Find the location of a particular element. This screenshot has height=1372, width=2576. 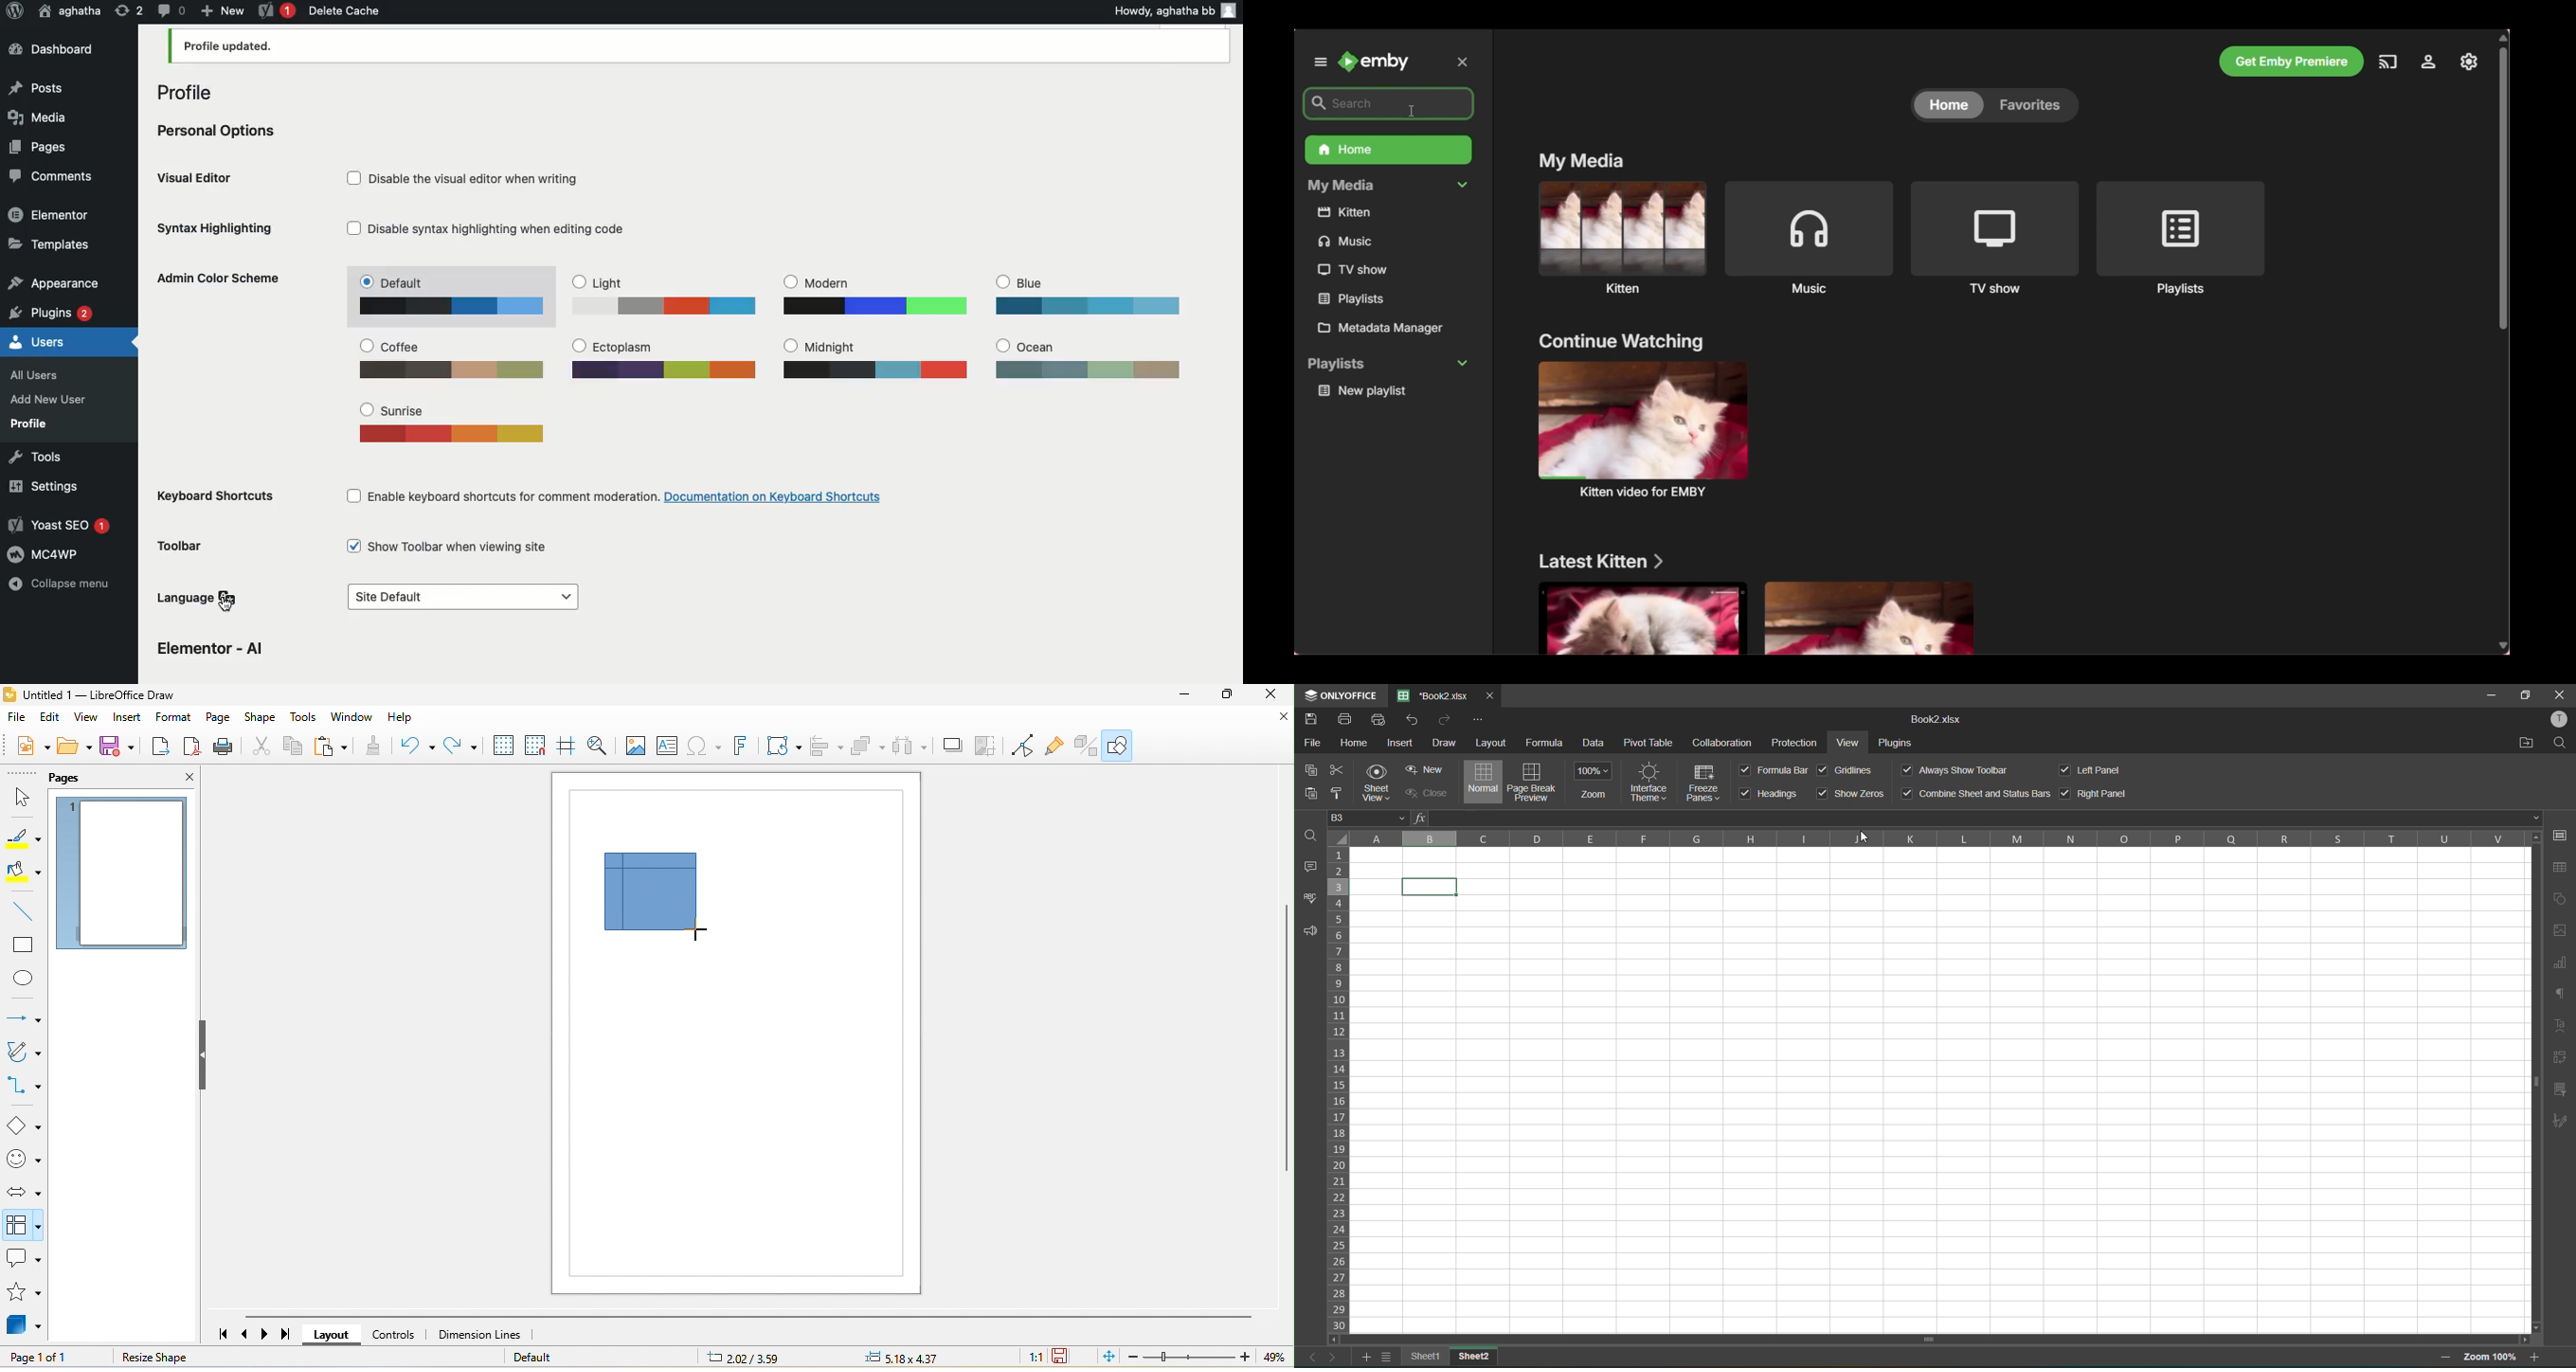

maximize is located at coordinates (1230, 697).